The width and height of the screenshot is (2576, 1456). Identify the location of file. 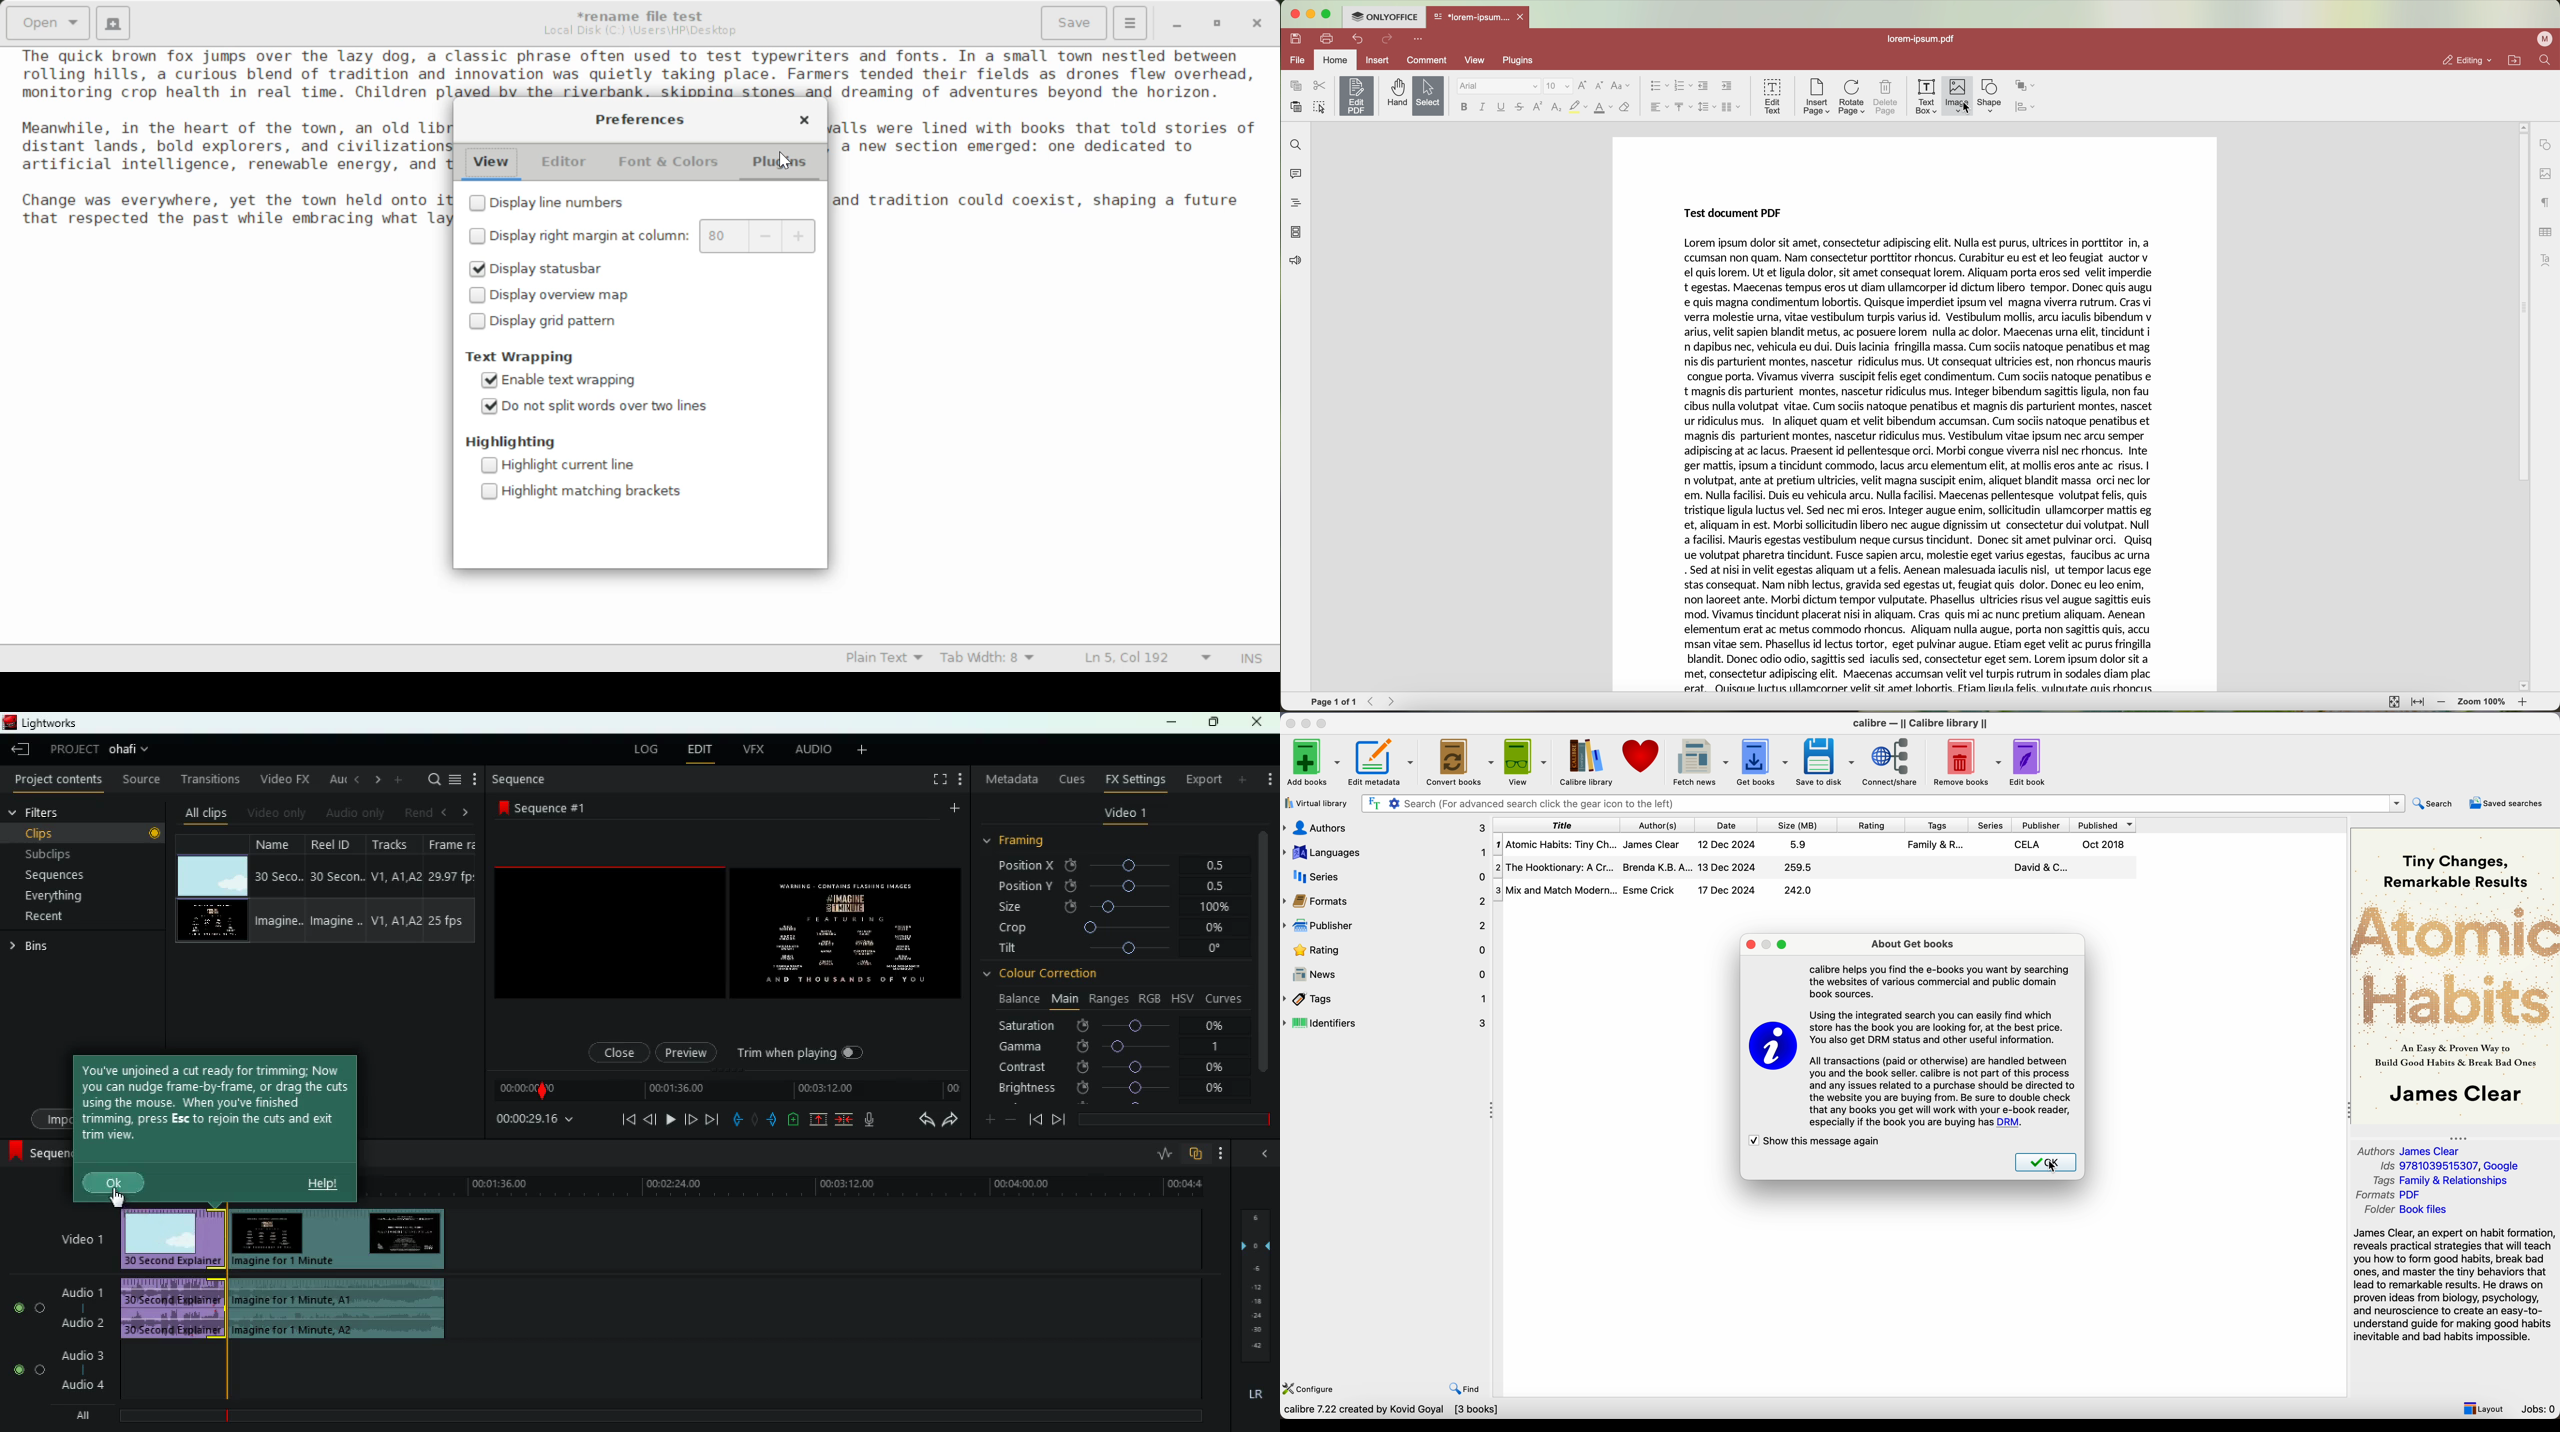
(1295, 61).